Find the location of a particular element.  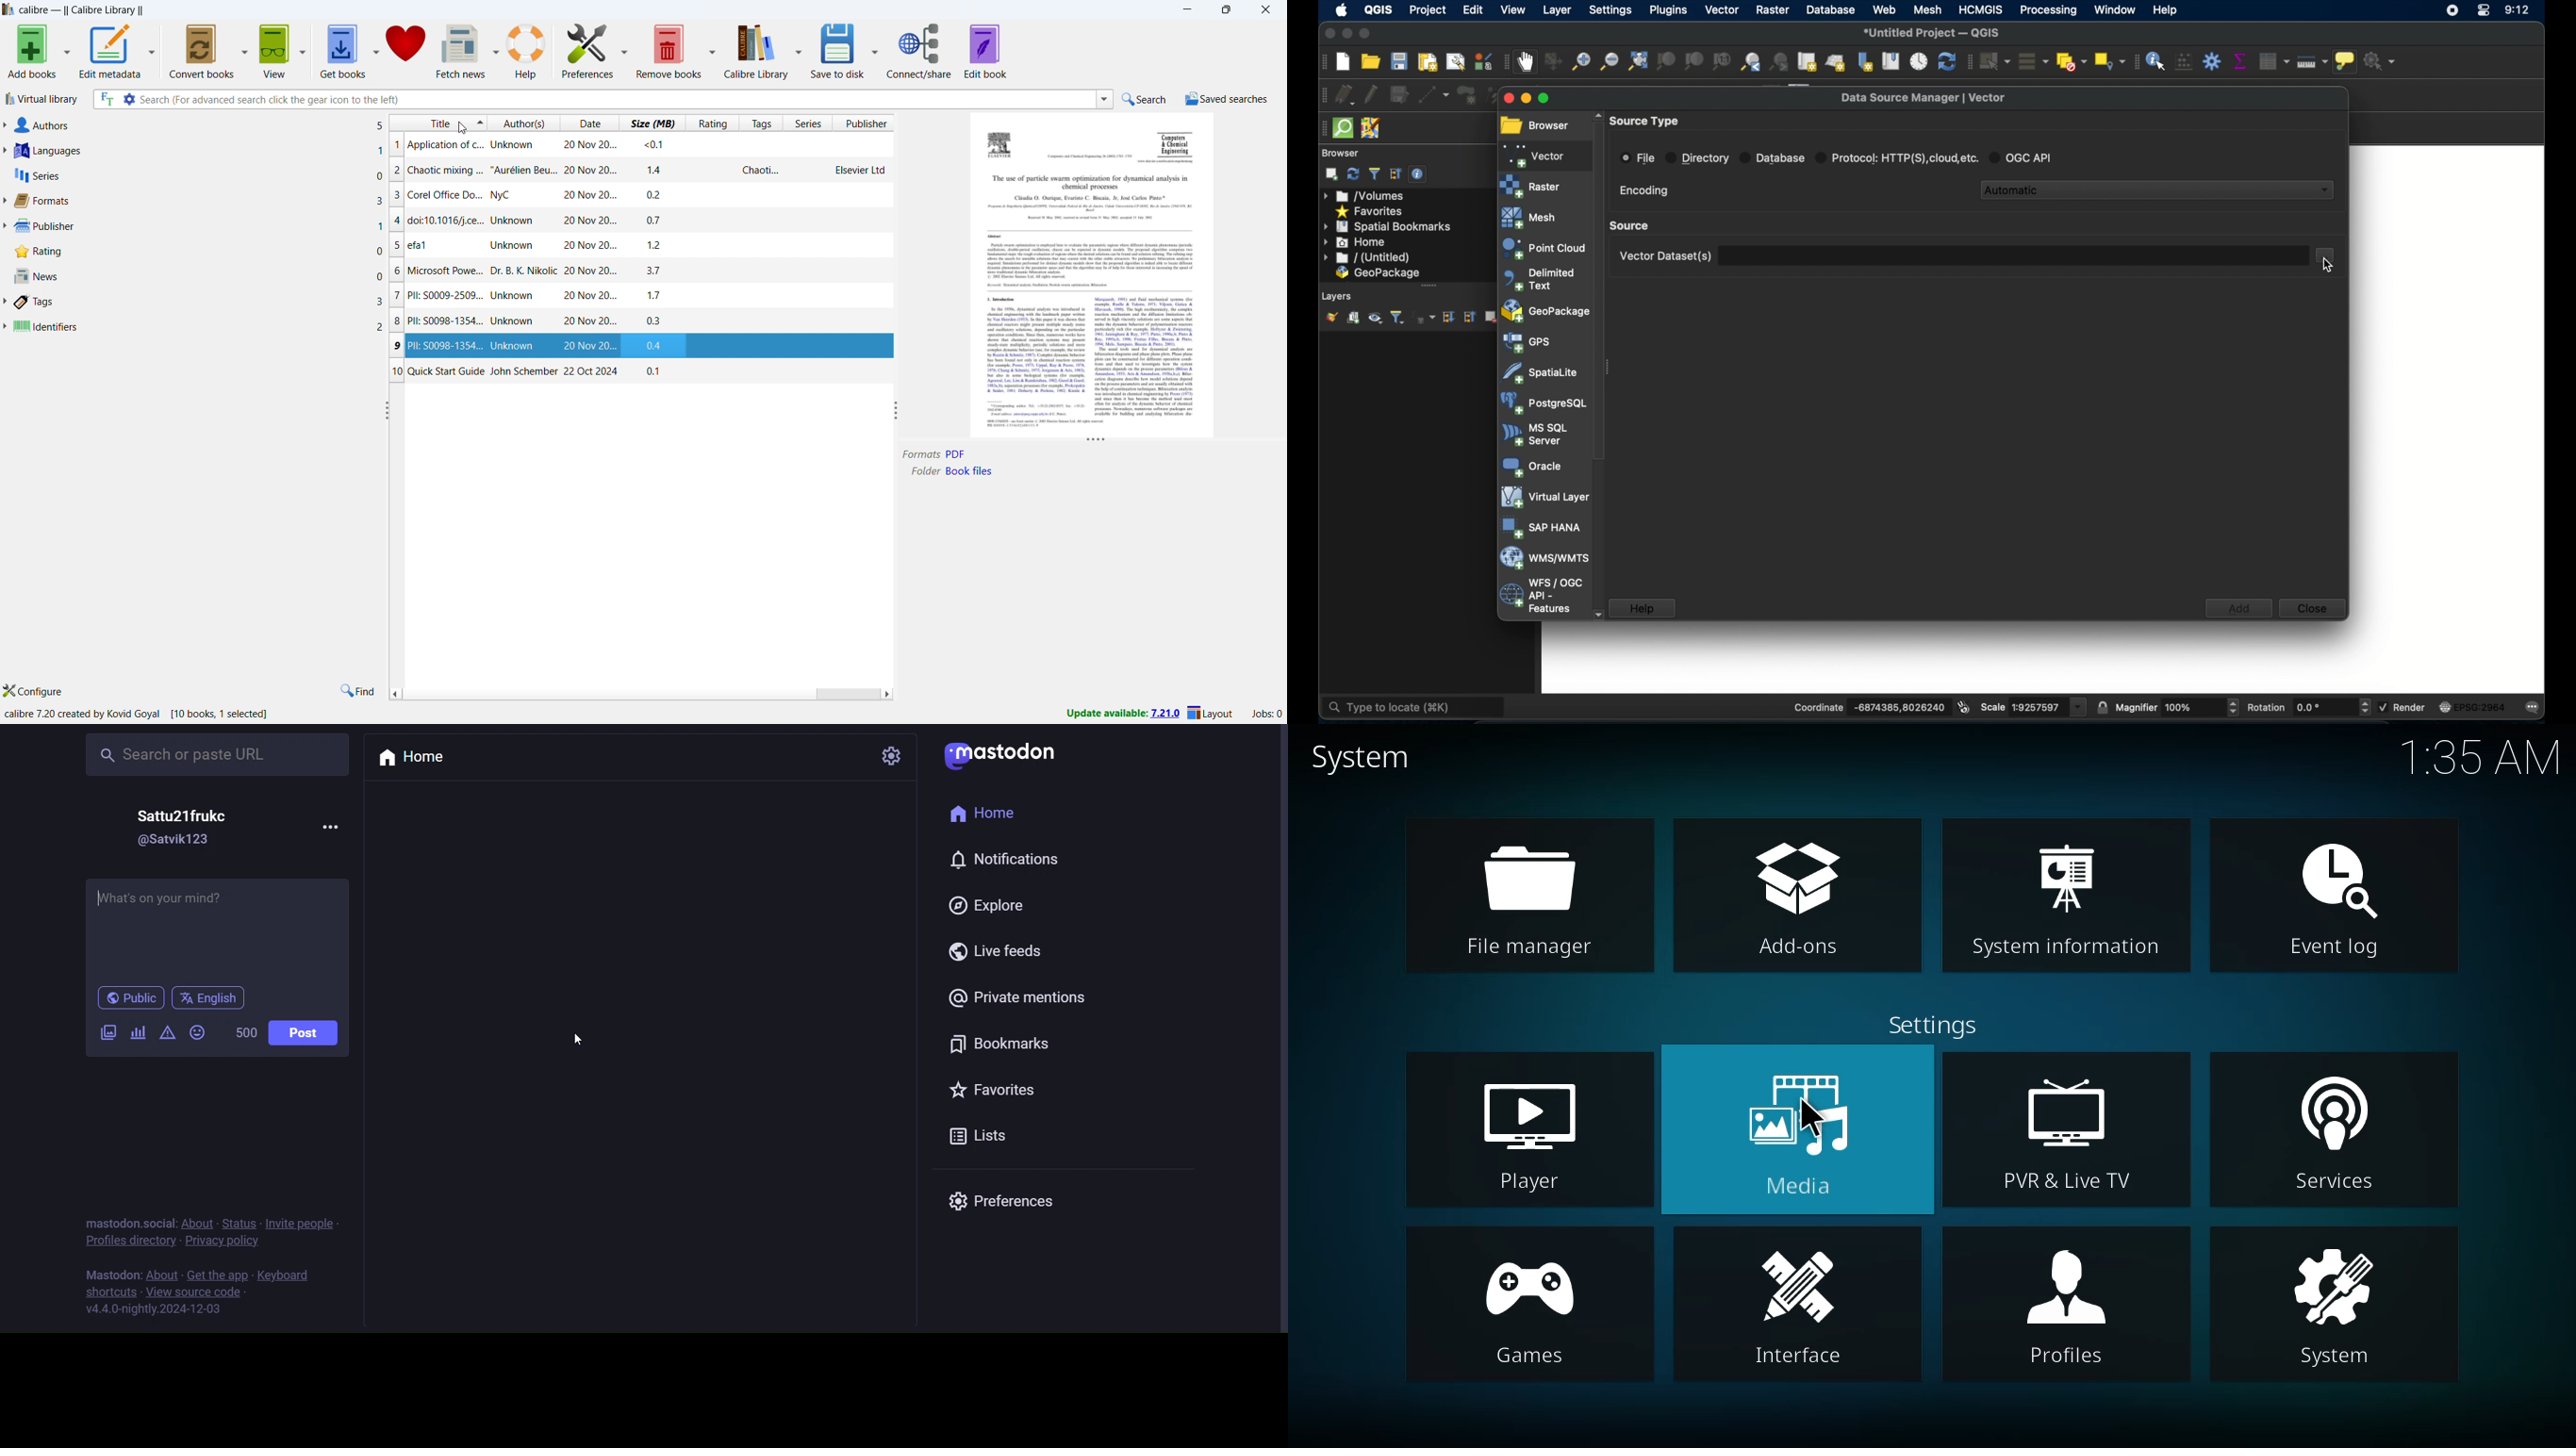

convert books options is located at coordinates (243, 52).